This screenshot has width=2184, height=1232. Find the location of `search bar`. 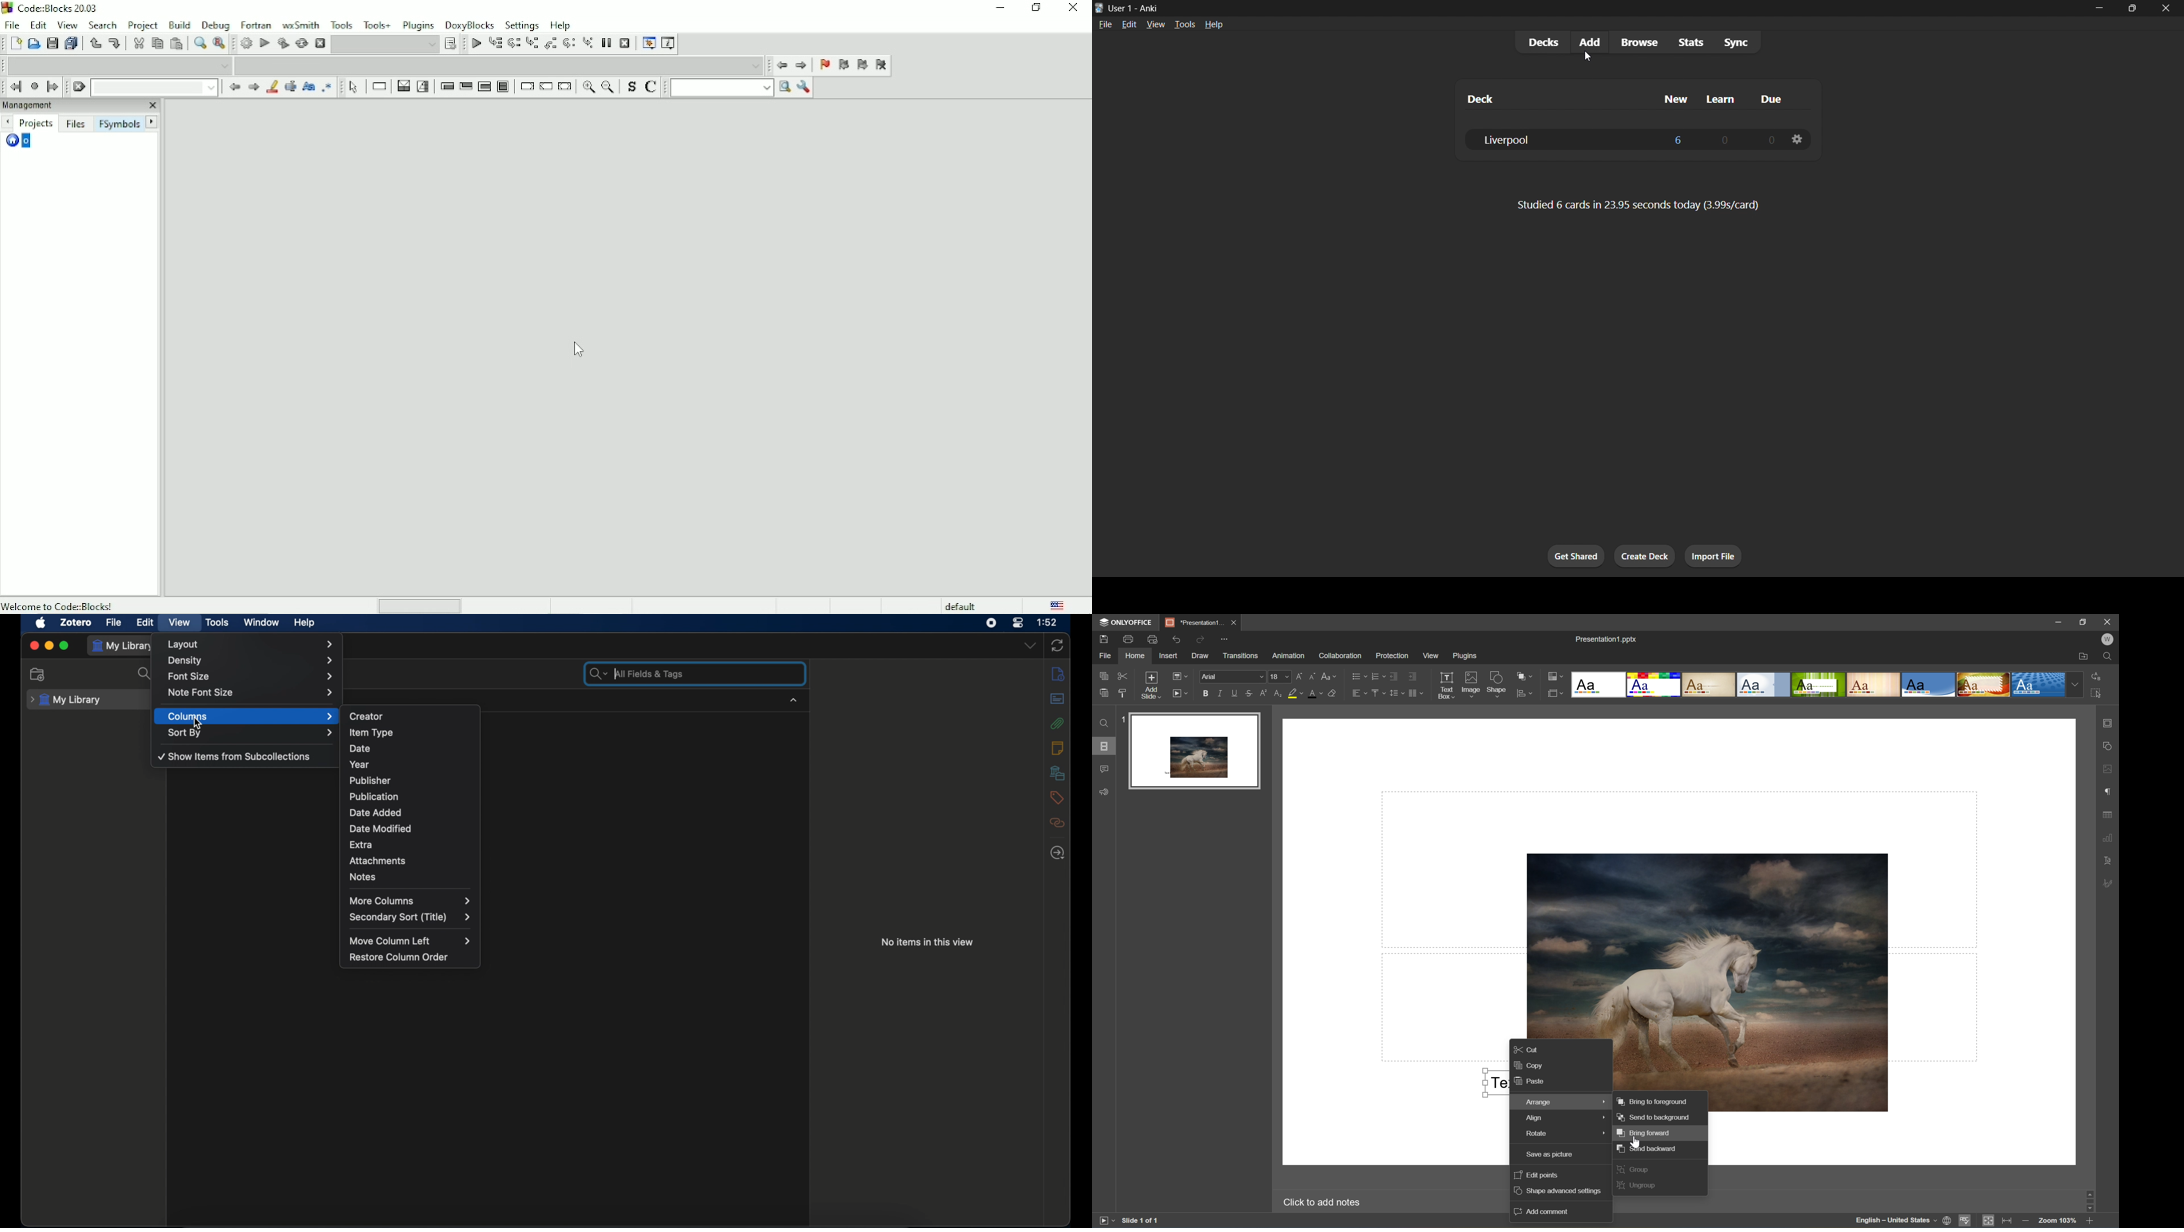

search bar is located at coordinates (639, 674).